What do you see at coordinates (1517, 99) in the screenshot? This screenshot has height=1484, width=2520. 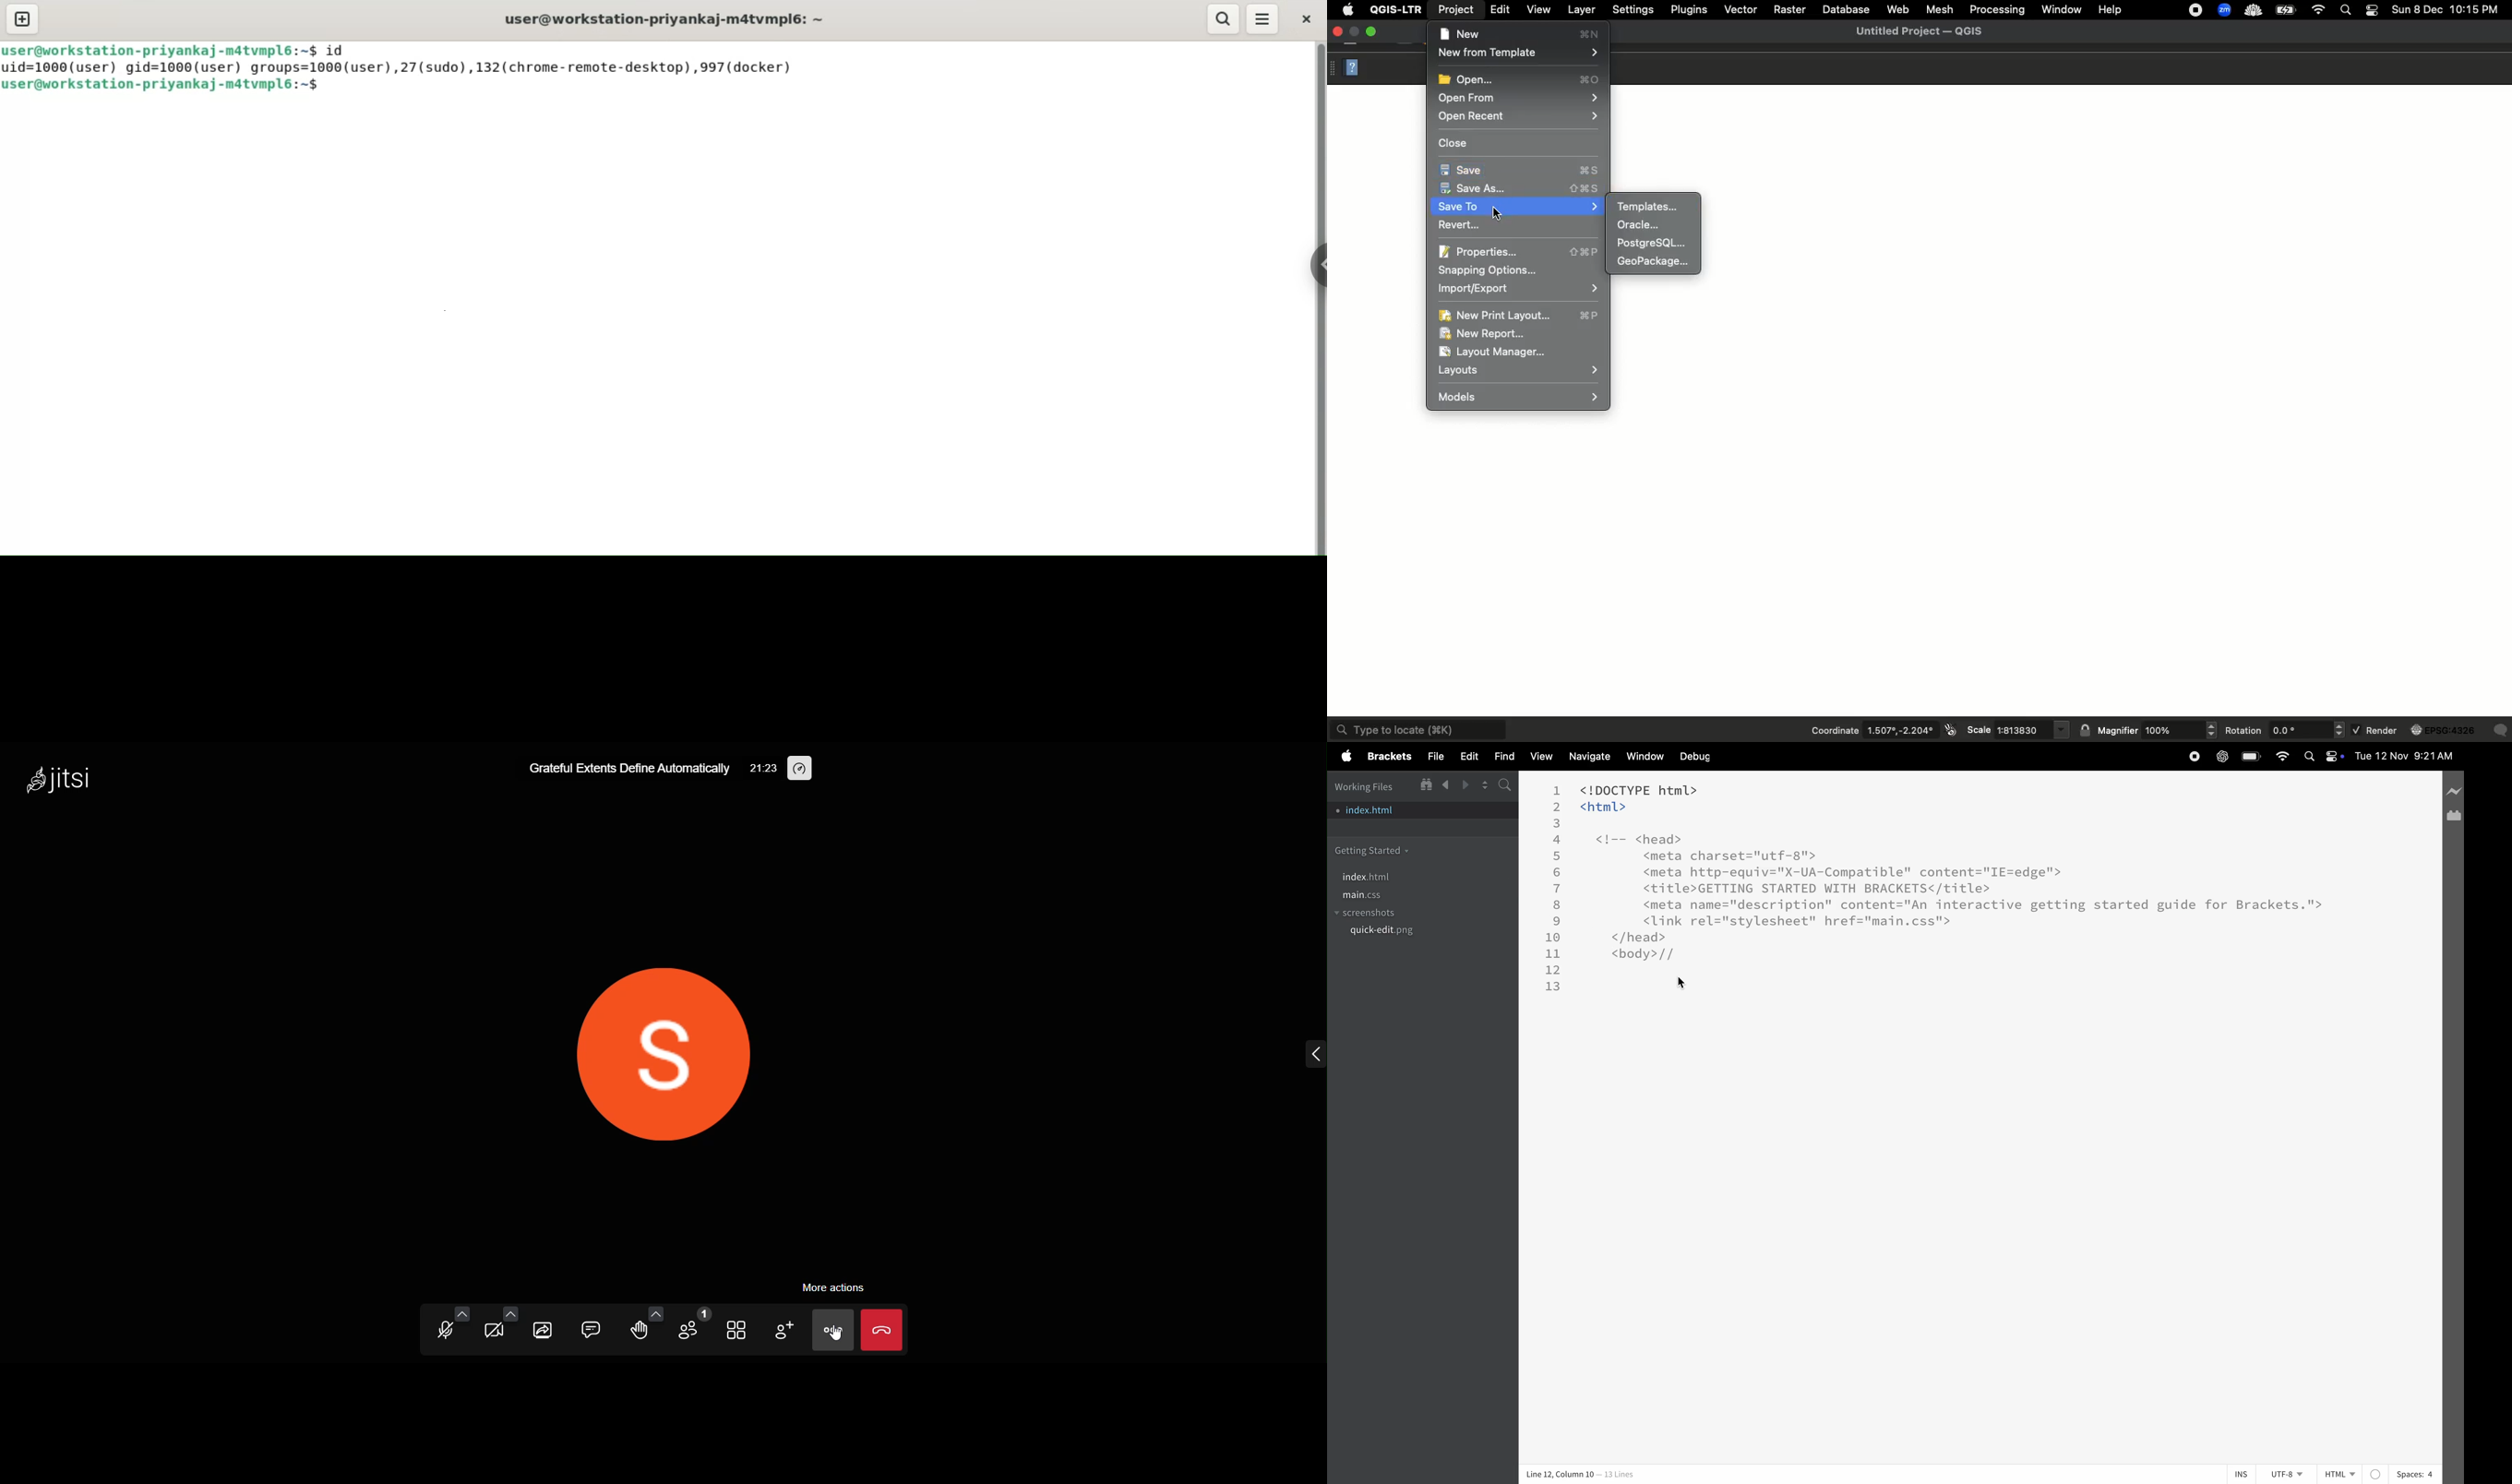 I see `Open from` at bounding box center [1517, 99].